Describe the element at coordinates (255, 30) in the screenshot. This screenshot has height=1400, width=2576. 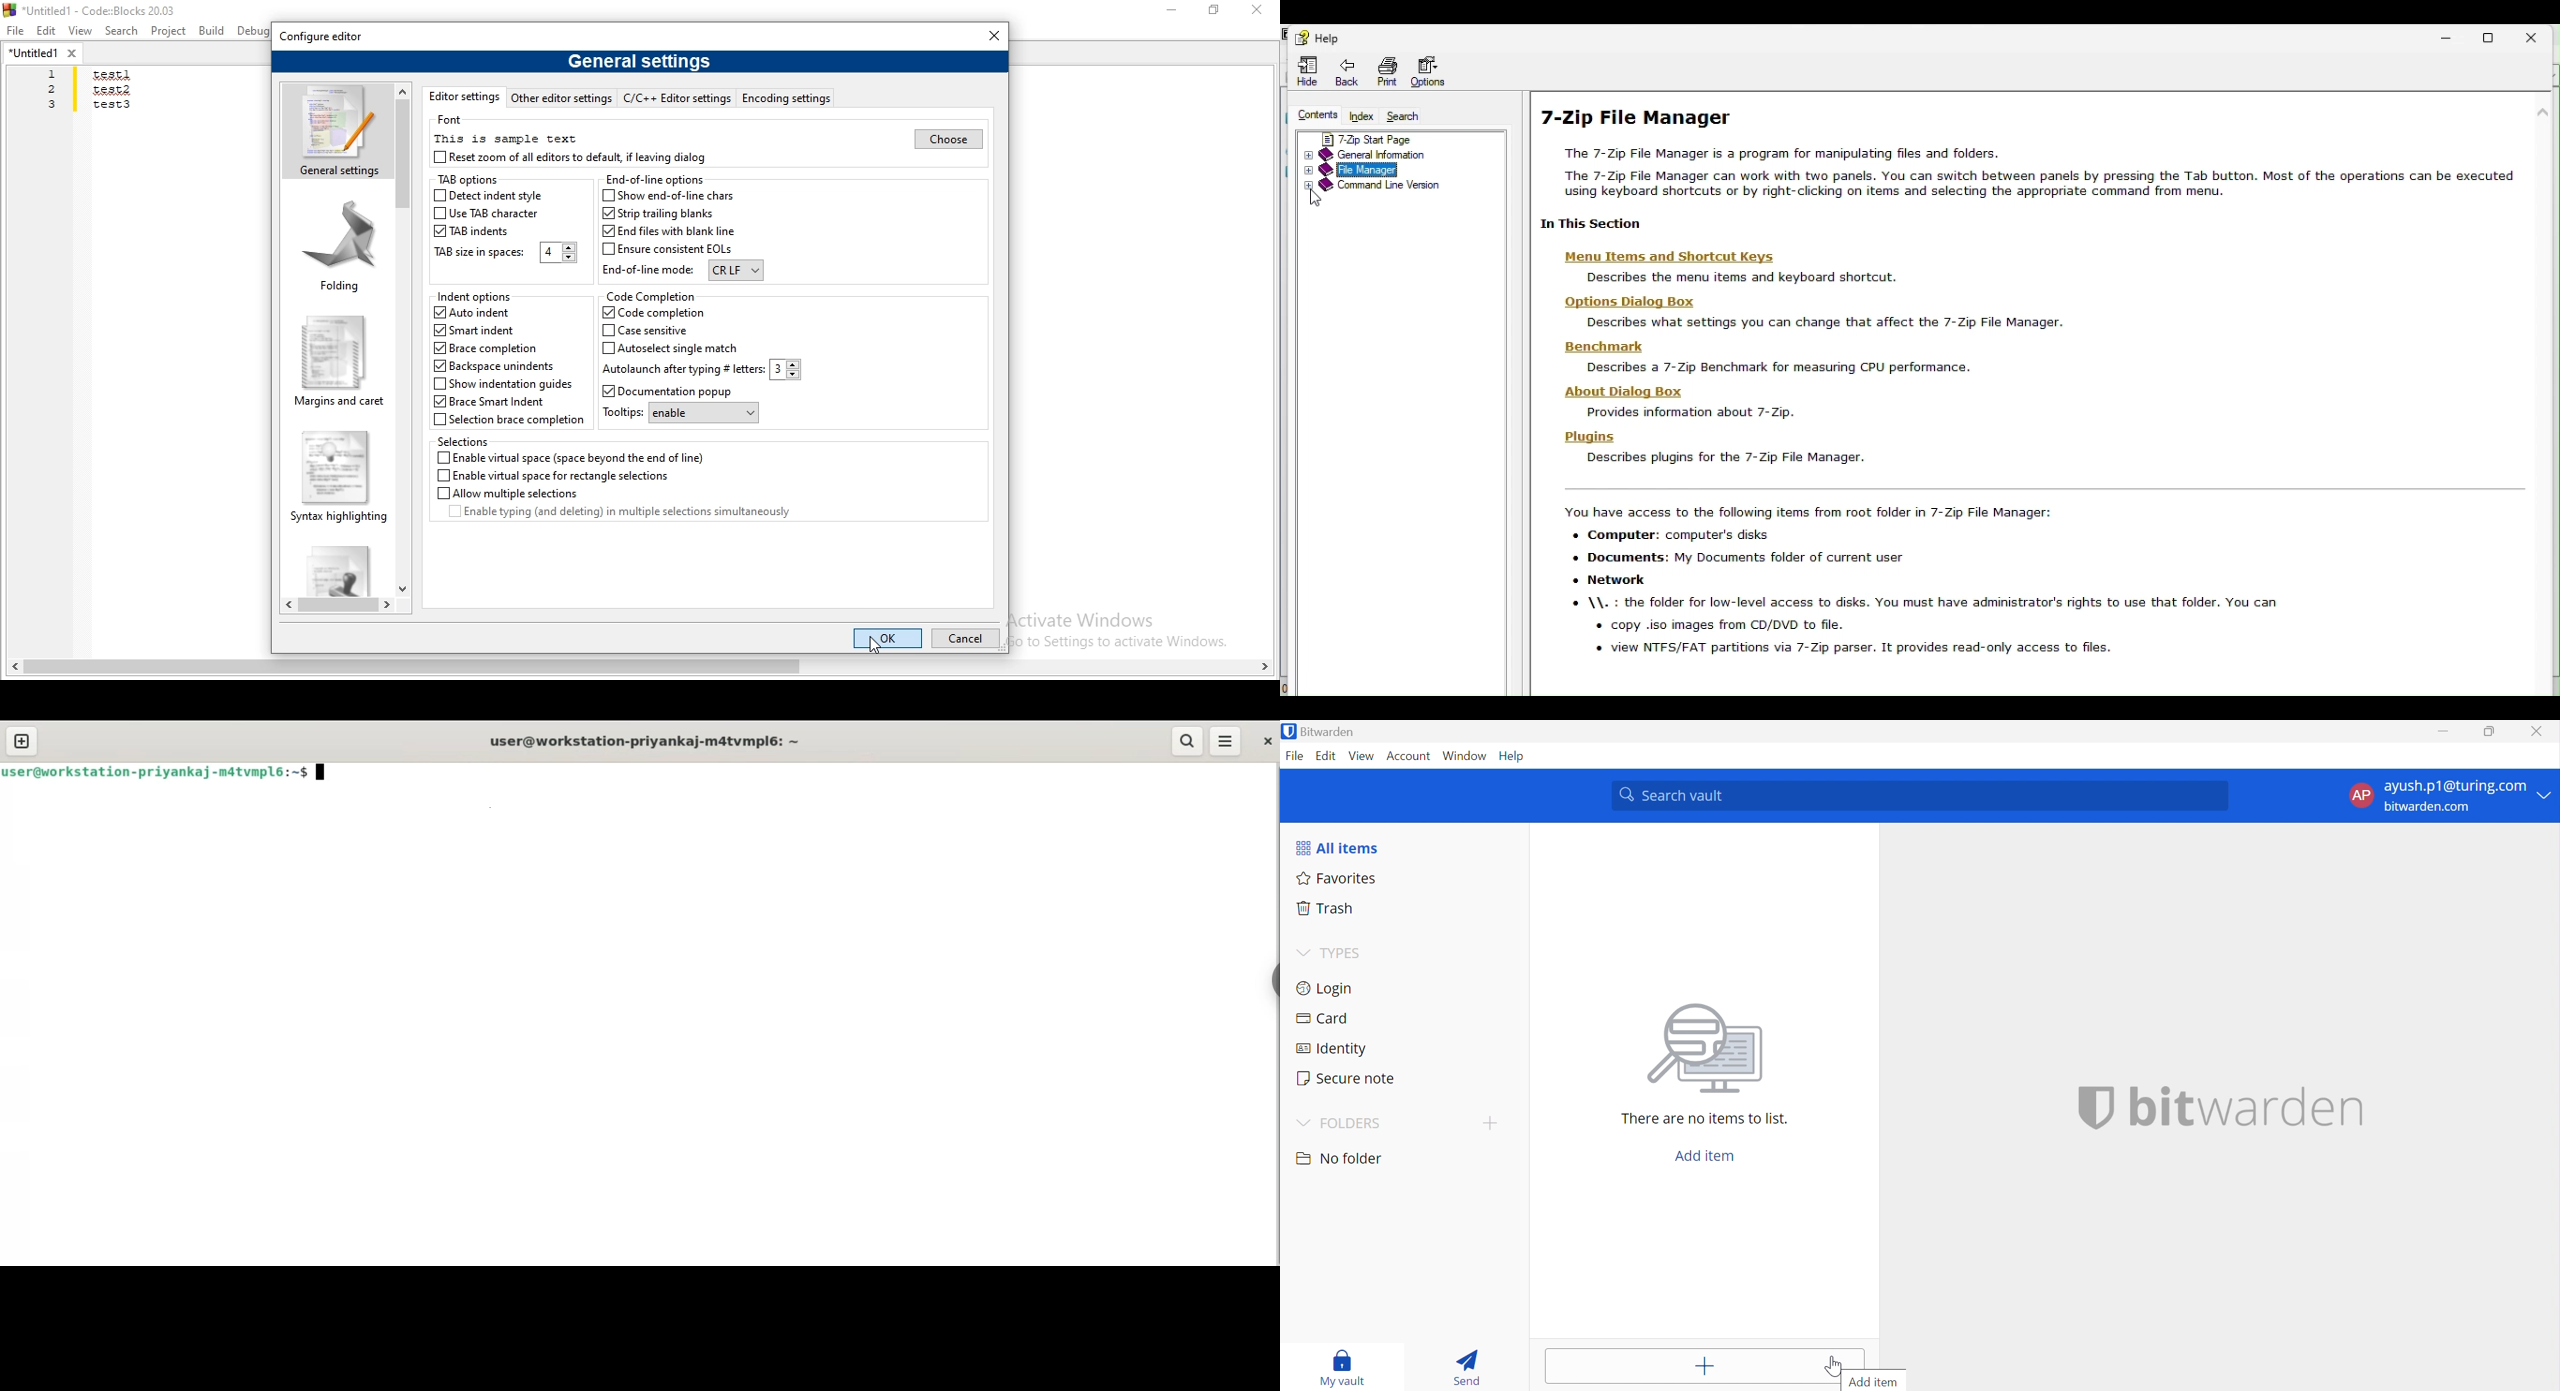
I see `Debug ` at that location.